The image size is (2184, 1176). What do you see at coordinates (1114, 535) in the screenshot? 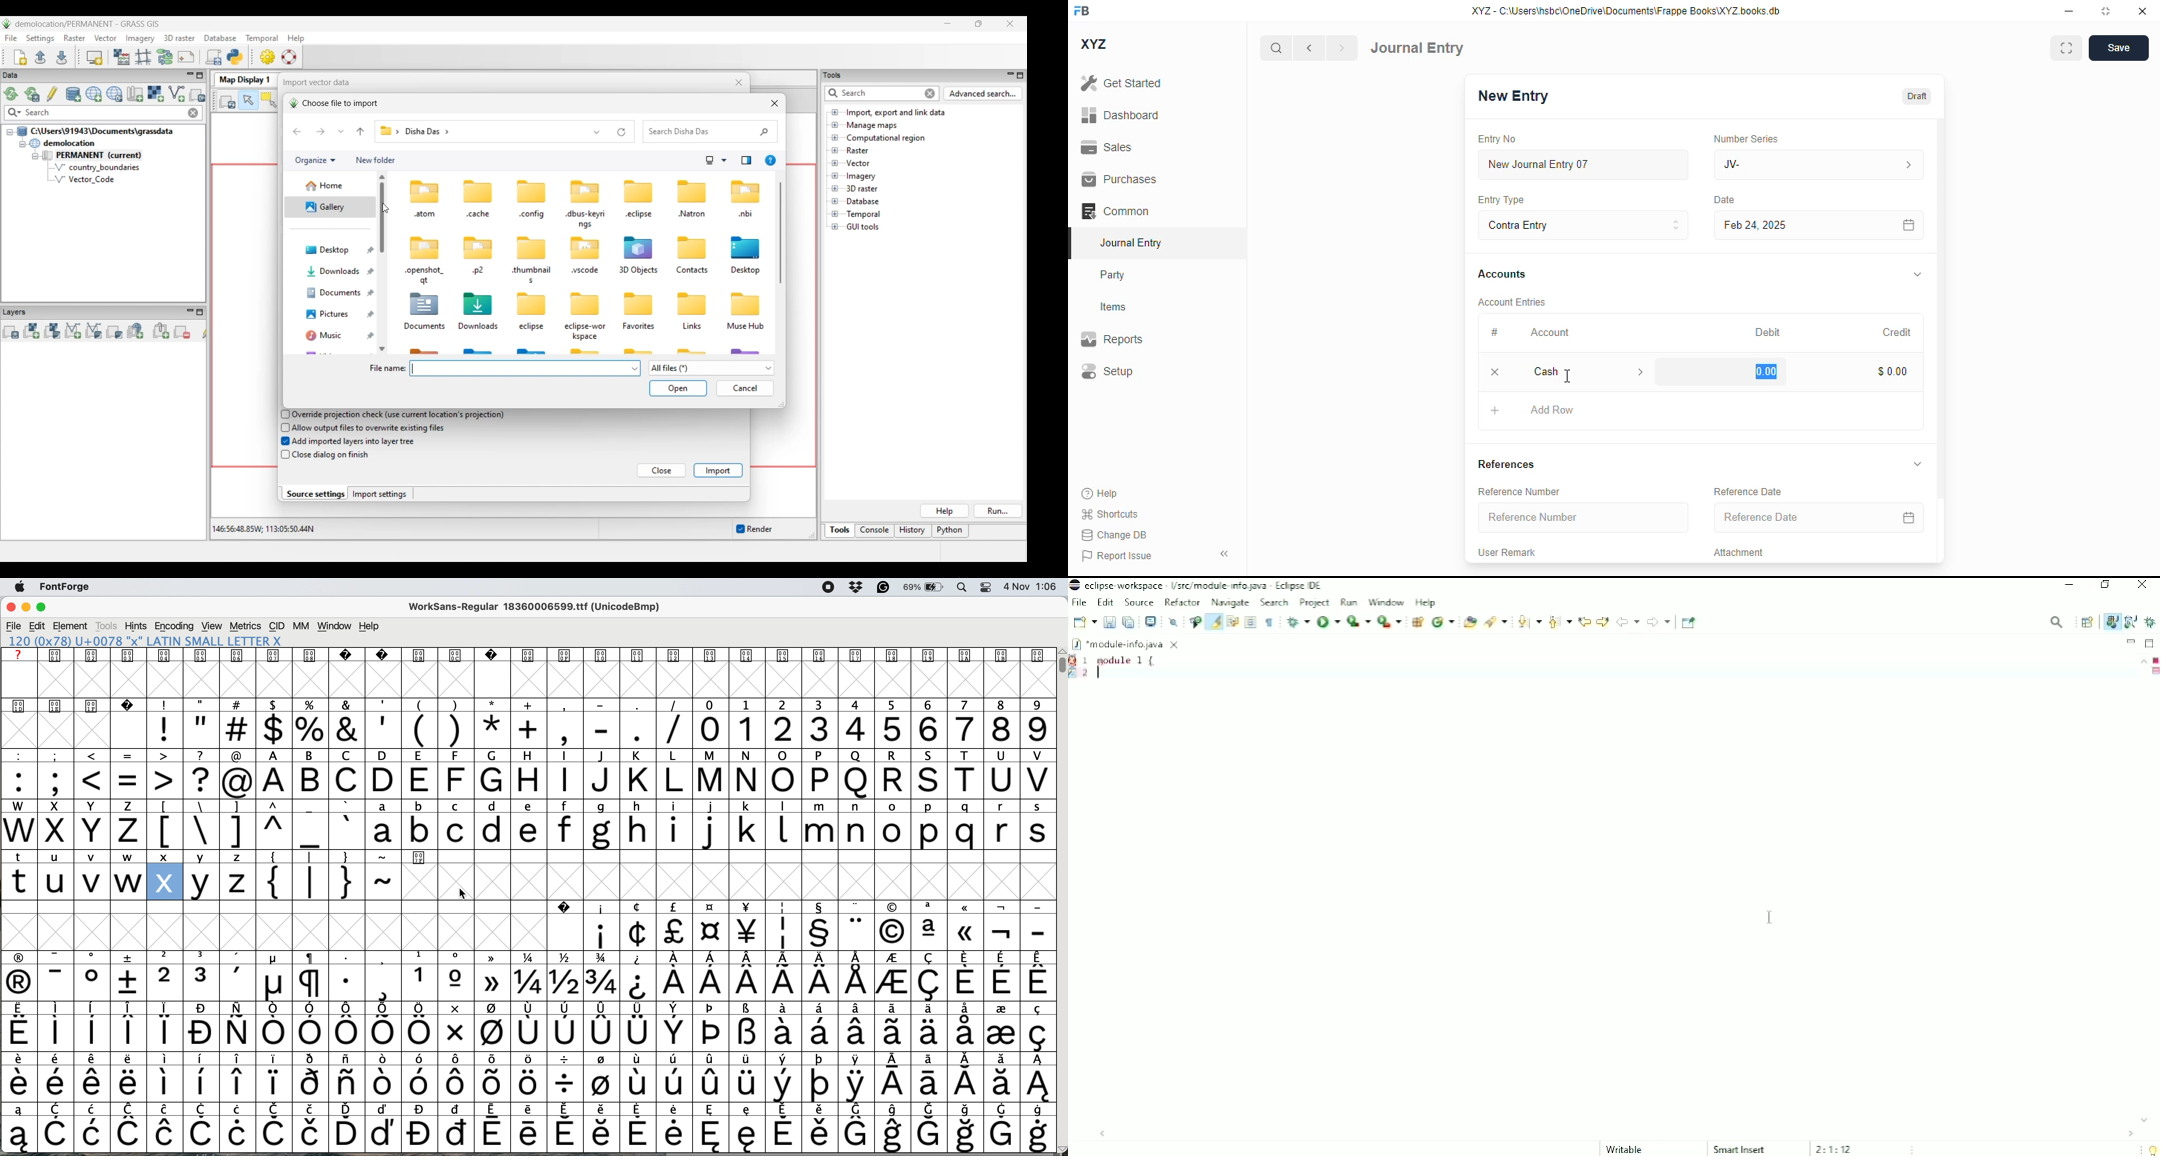
I see `change DB` at bounding box center [1114, 535].